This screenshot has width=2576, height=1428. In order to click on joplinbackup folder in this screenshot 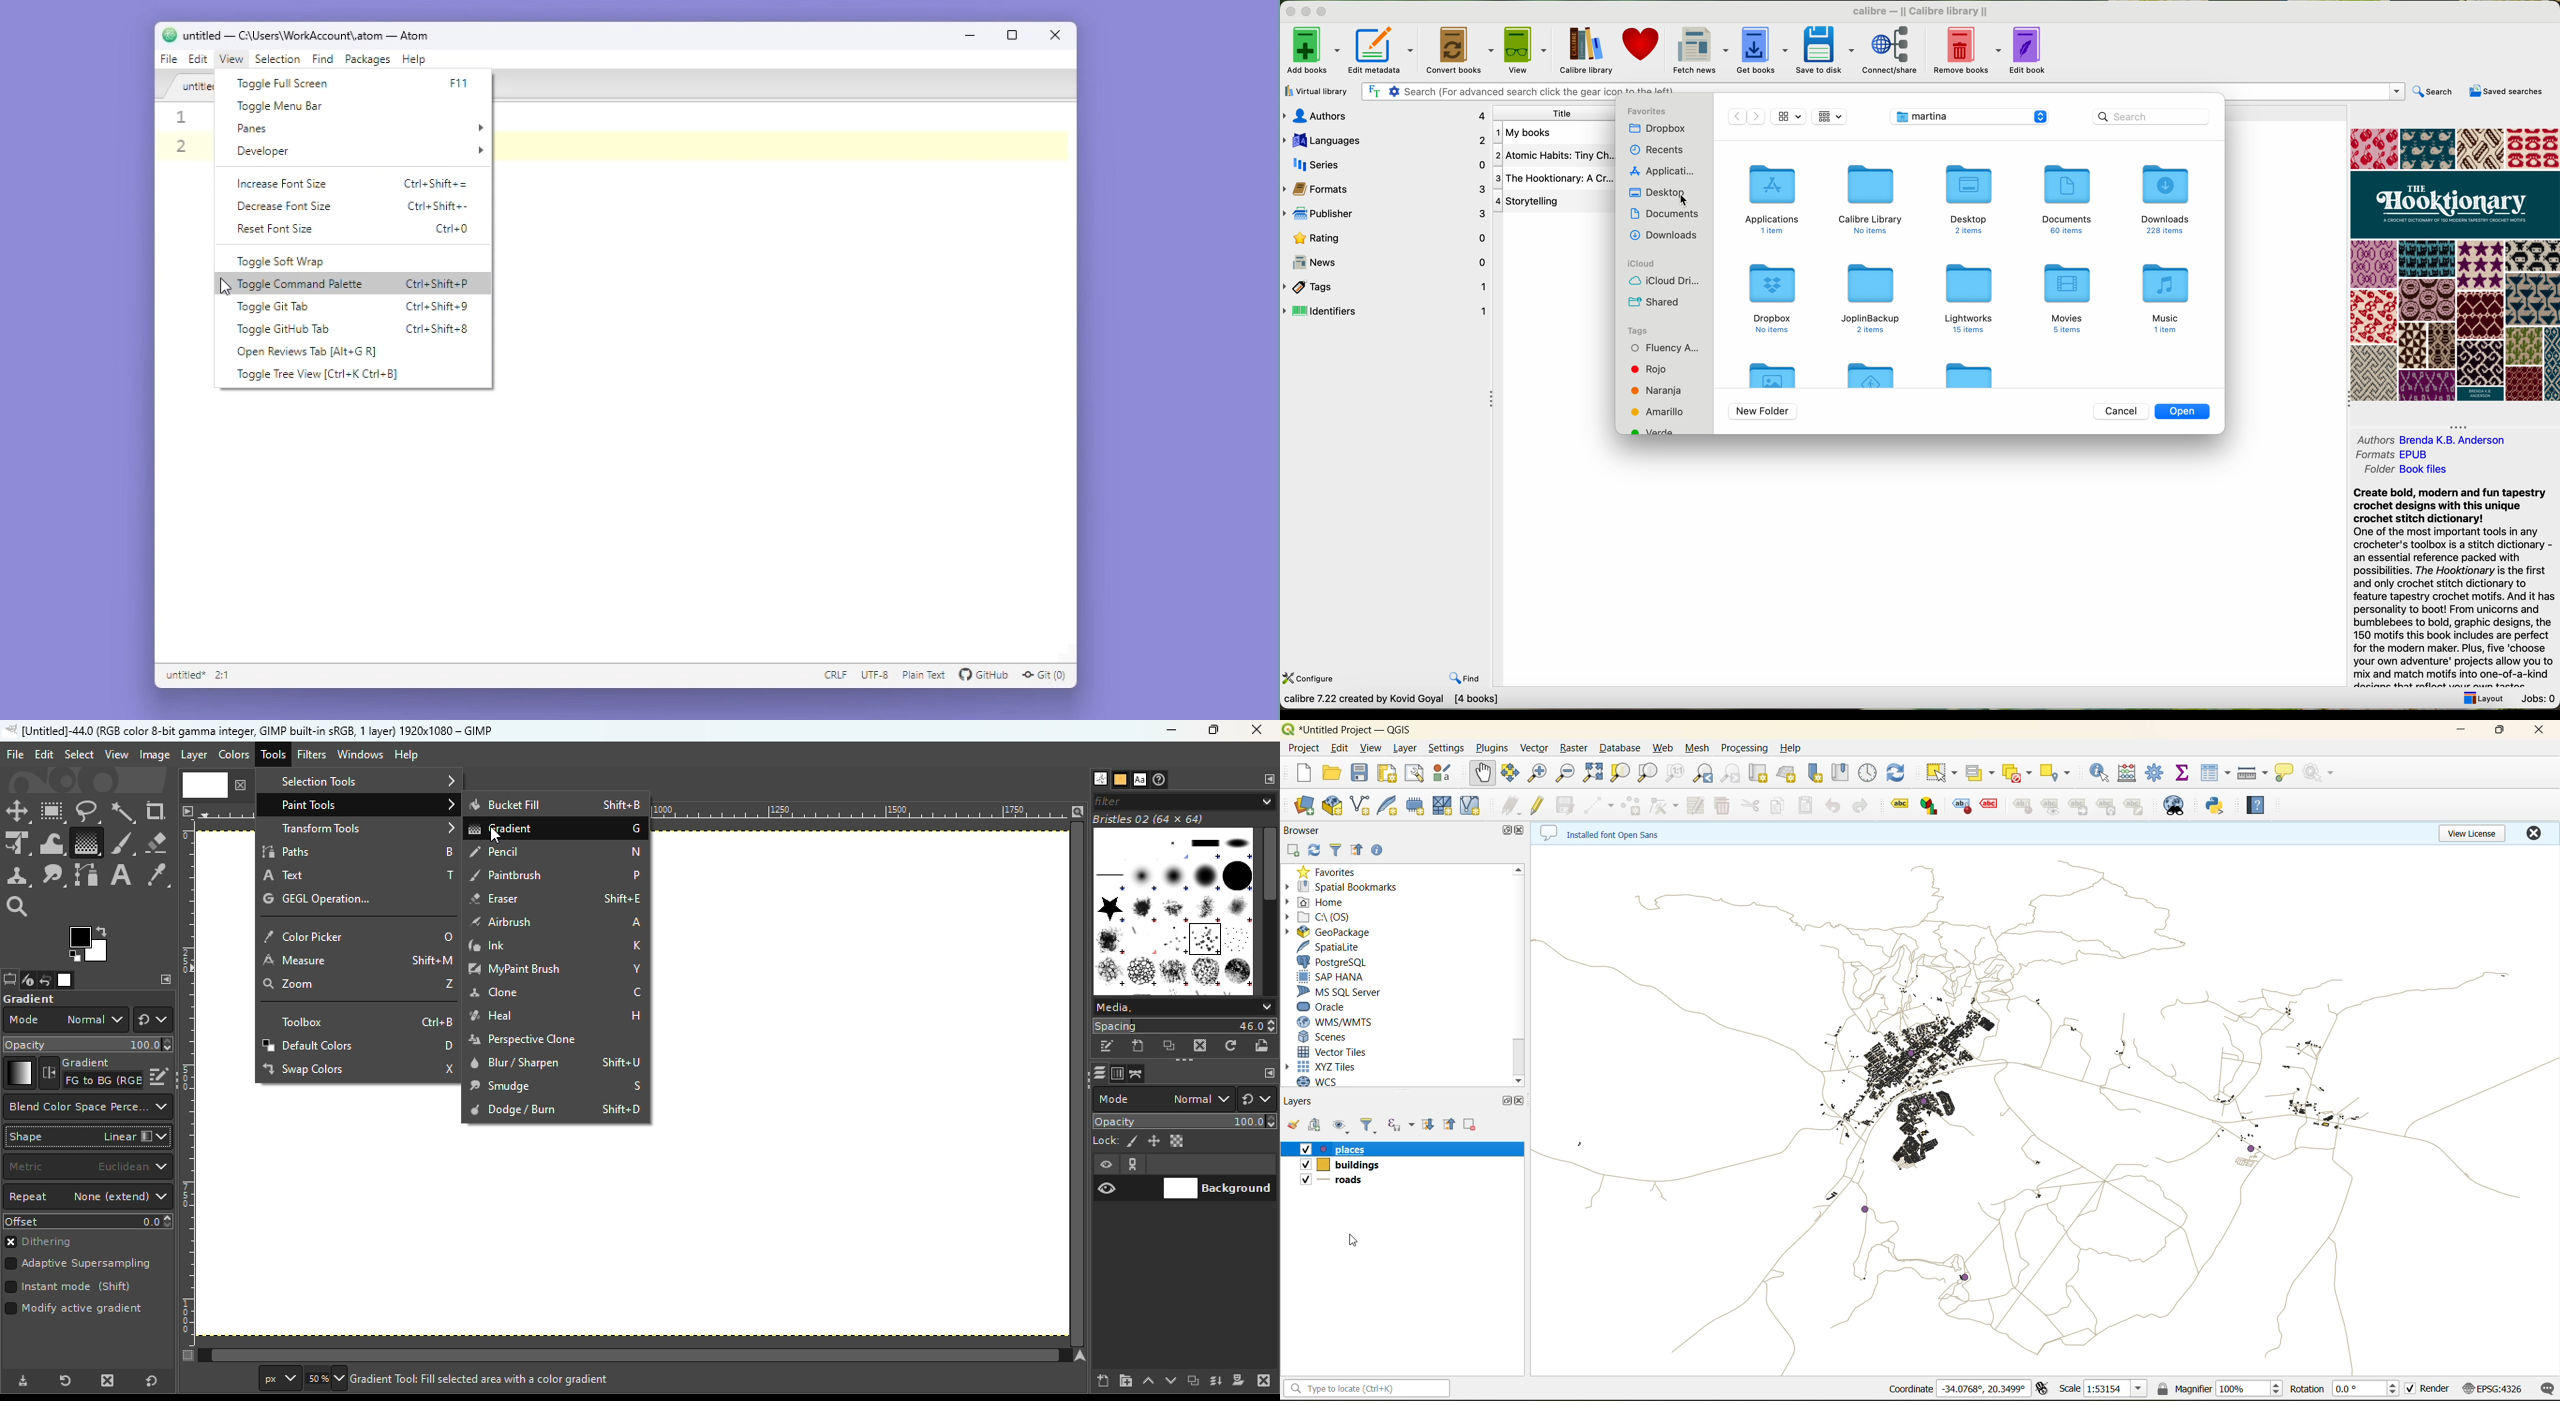, I will do `click(1874, 299)`.